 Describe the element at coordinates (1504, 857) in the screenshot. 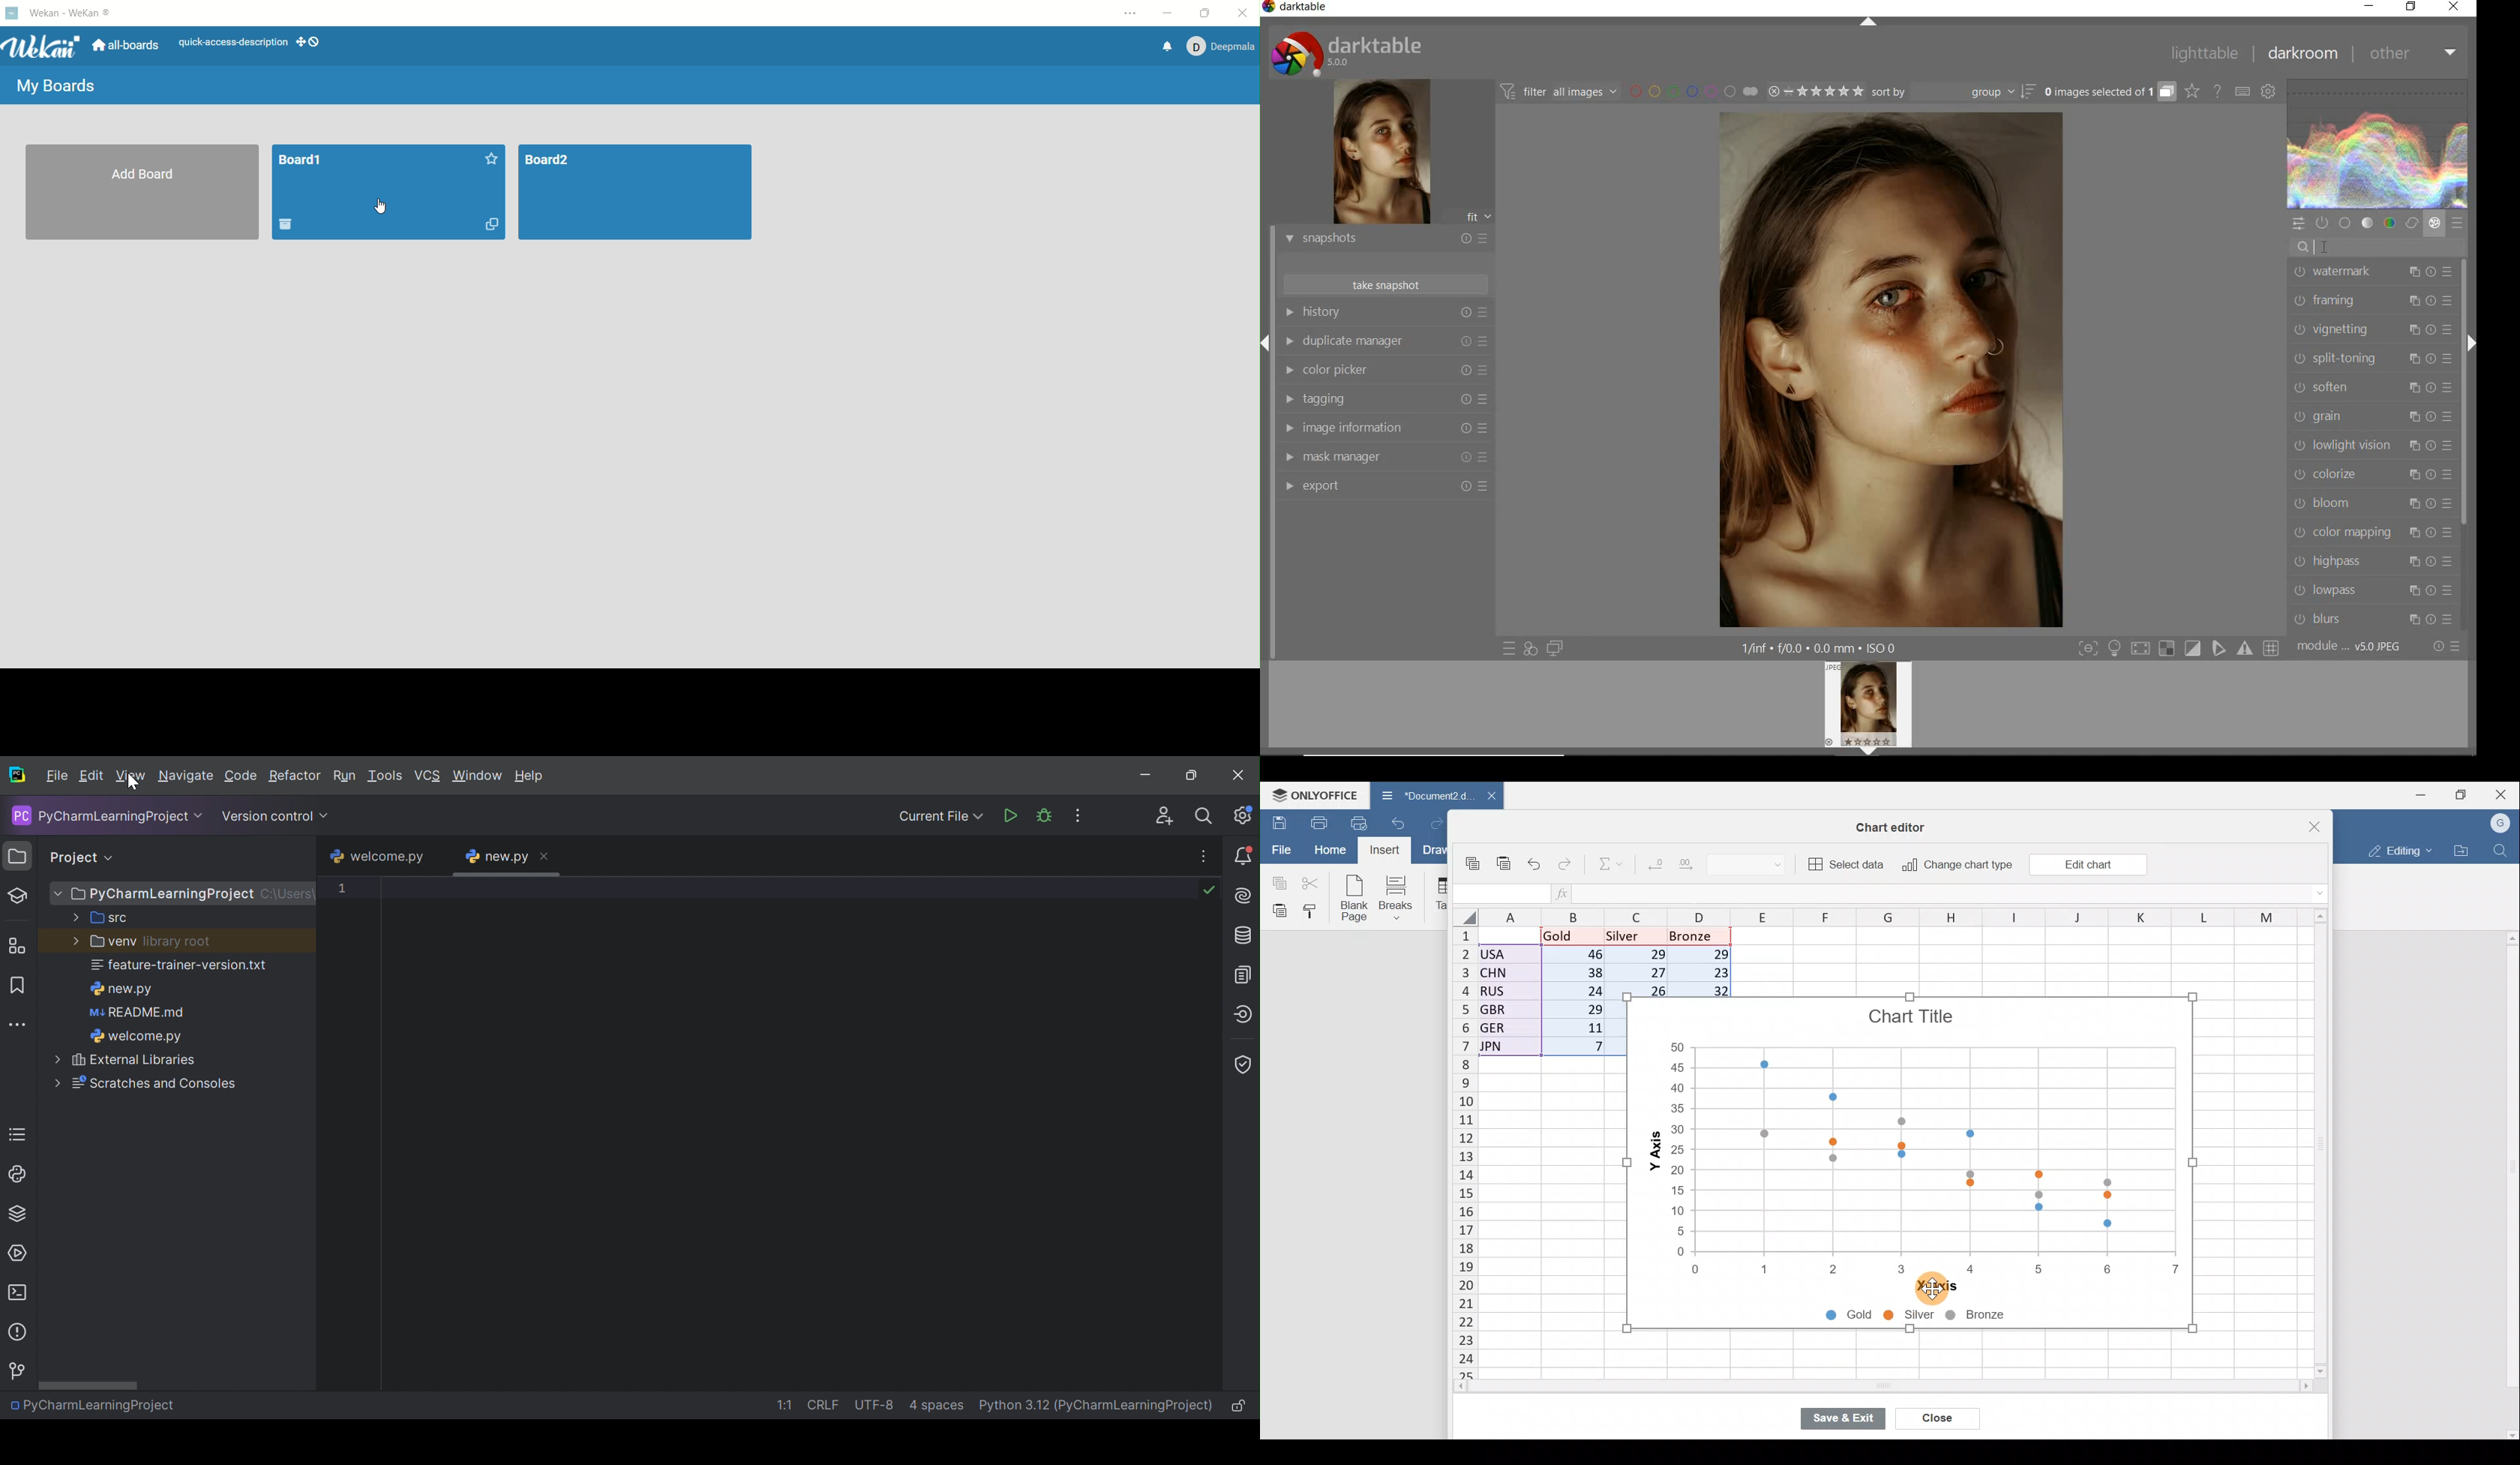

I see `Paste` at that location.